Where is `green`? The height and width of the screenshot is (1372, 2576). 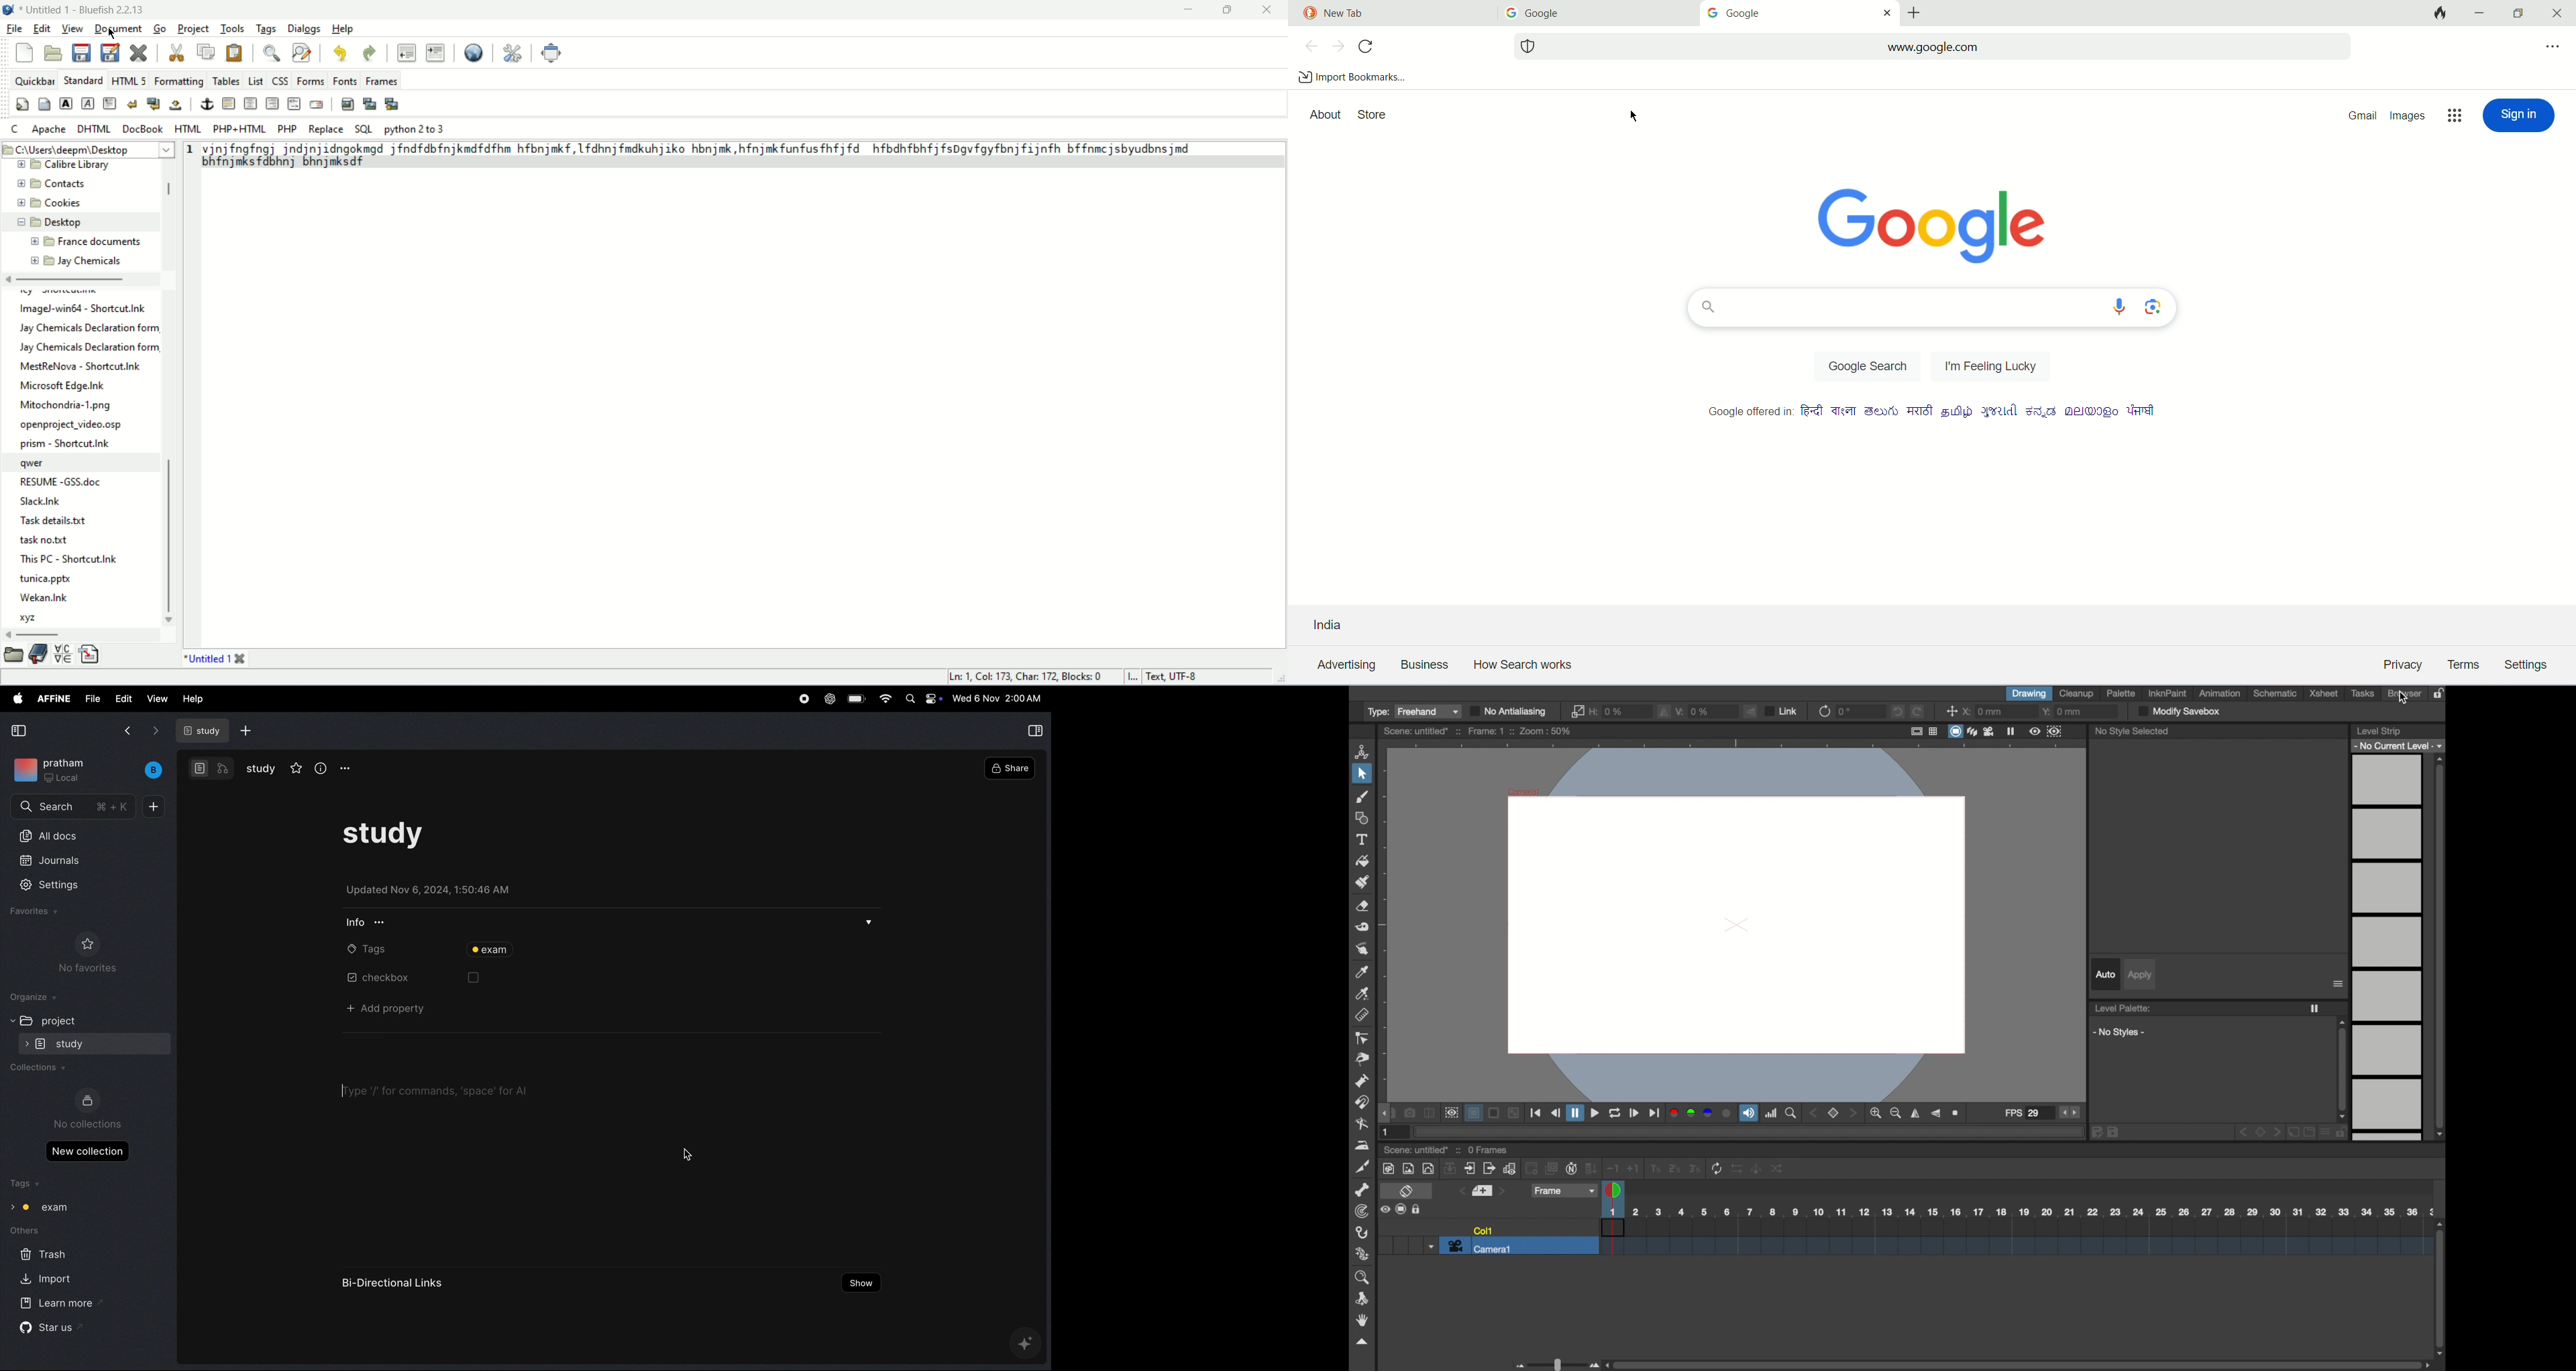
green is located at coordinates (1690, 1113).